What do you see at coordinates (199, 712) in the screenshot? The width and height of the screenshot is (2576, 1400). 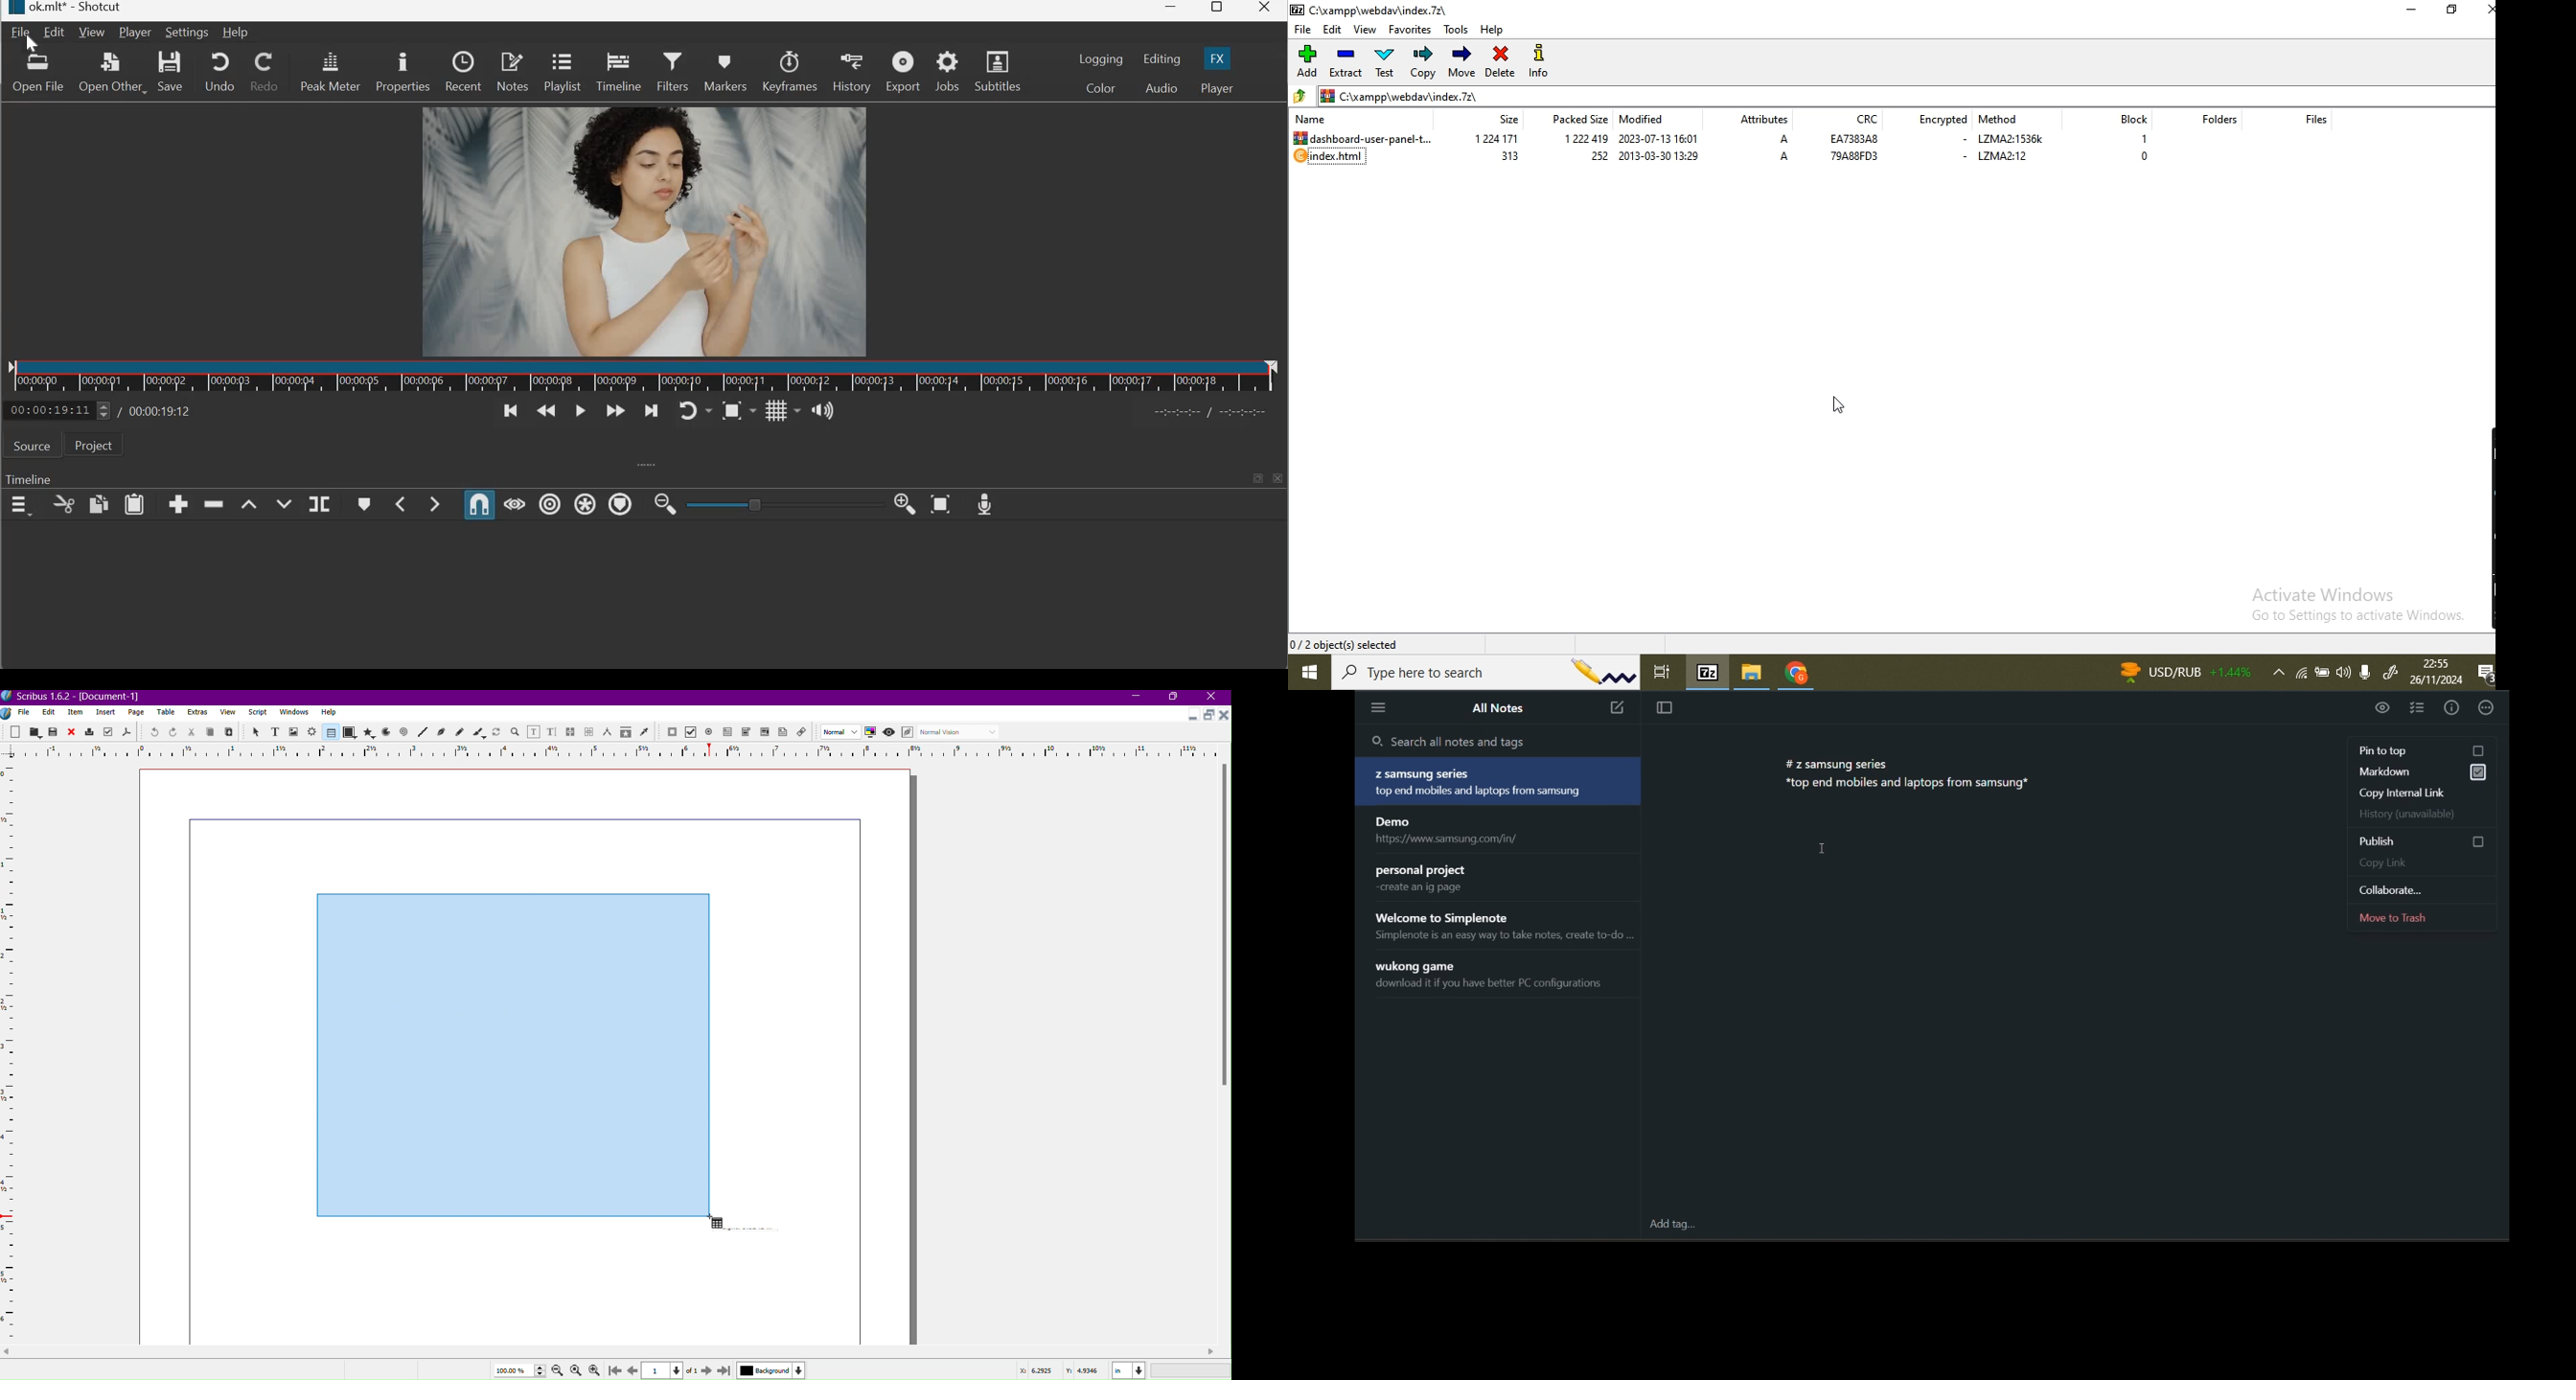 I see `Extras` at bounding box center [199, 712].